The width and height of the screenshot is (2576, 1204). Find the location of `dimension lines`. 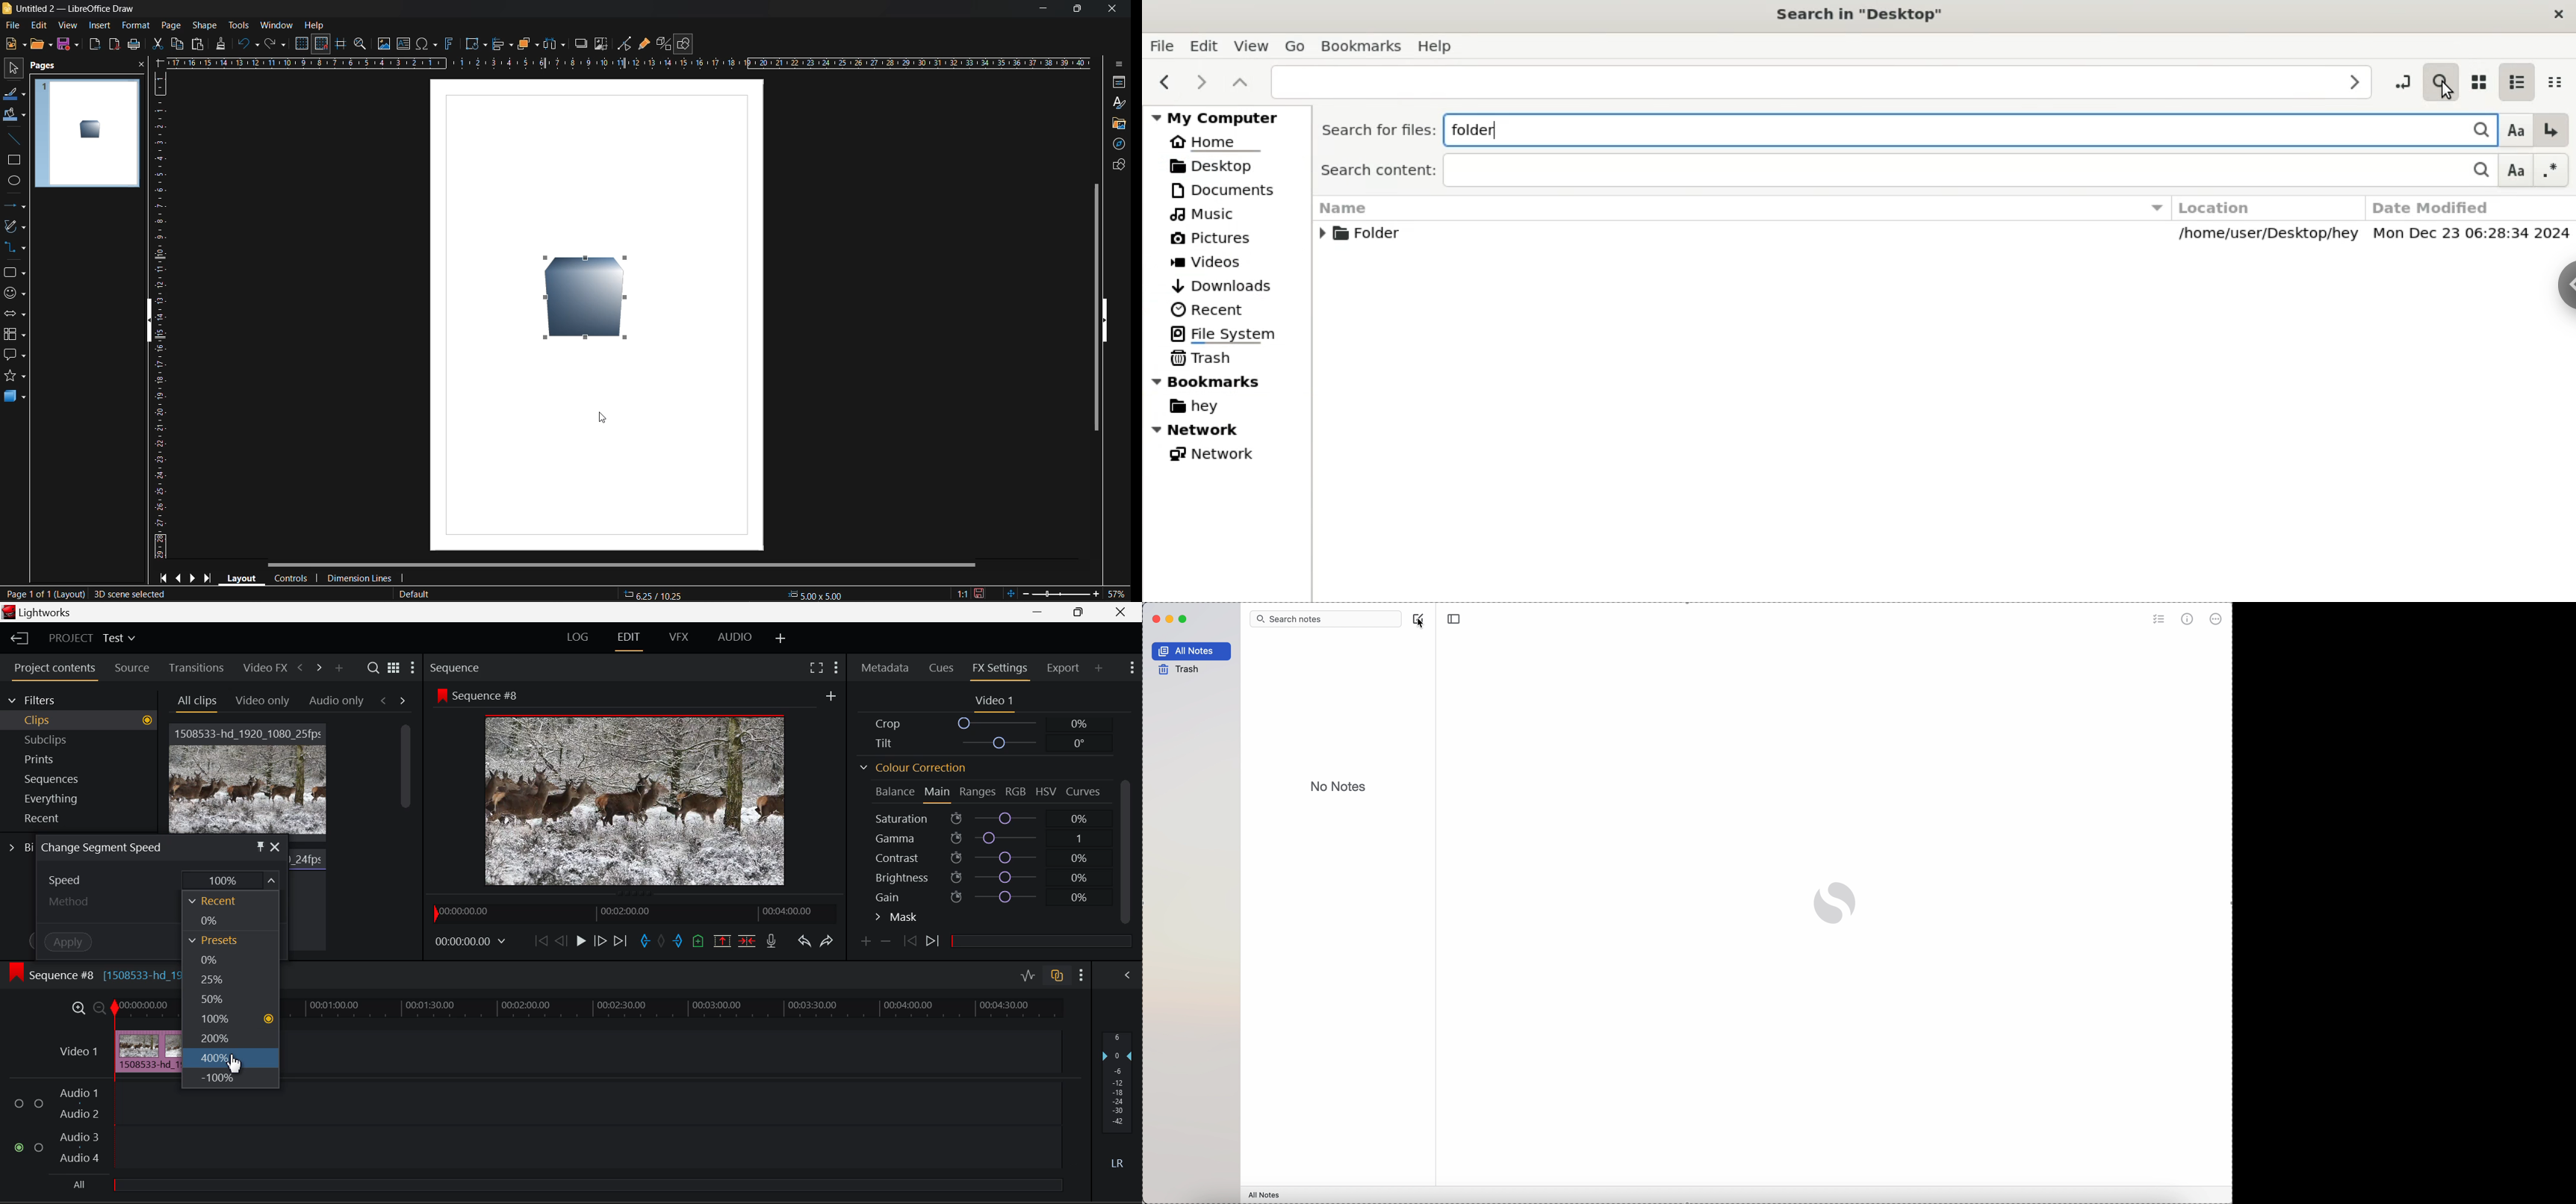

dimension lines is located at coordinates (360, 576).